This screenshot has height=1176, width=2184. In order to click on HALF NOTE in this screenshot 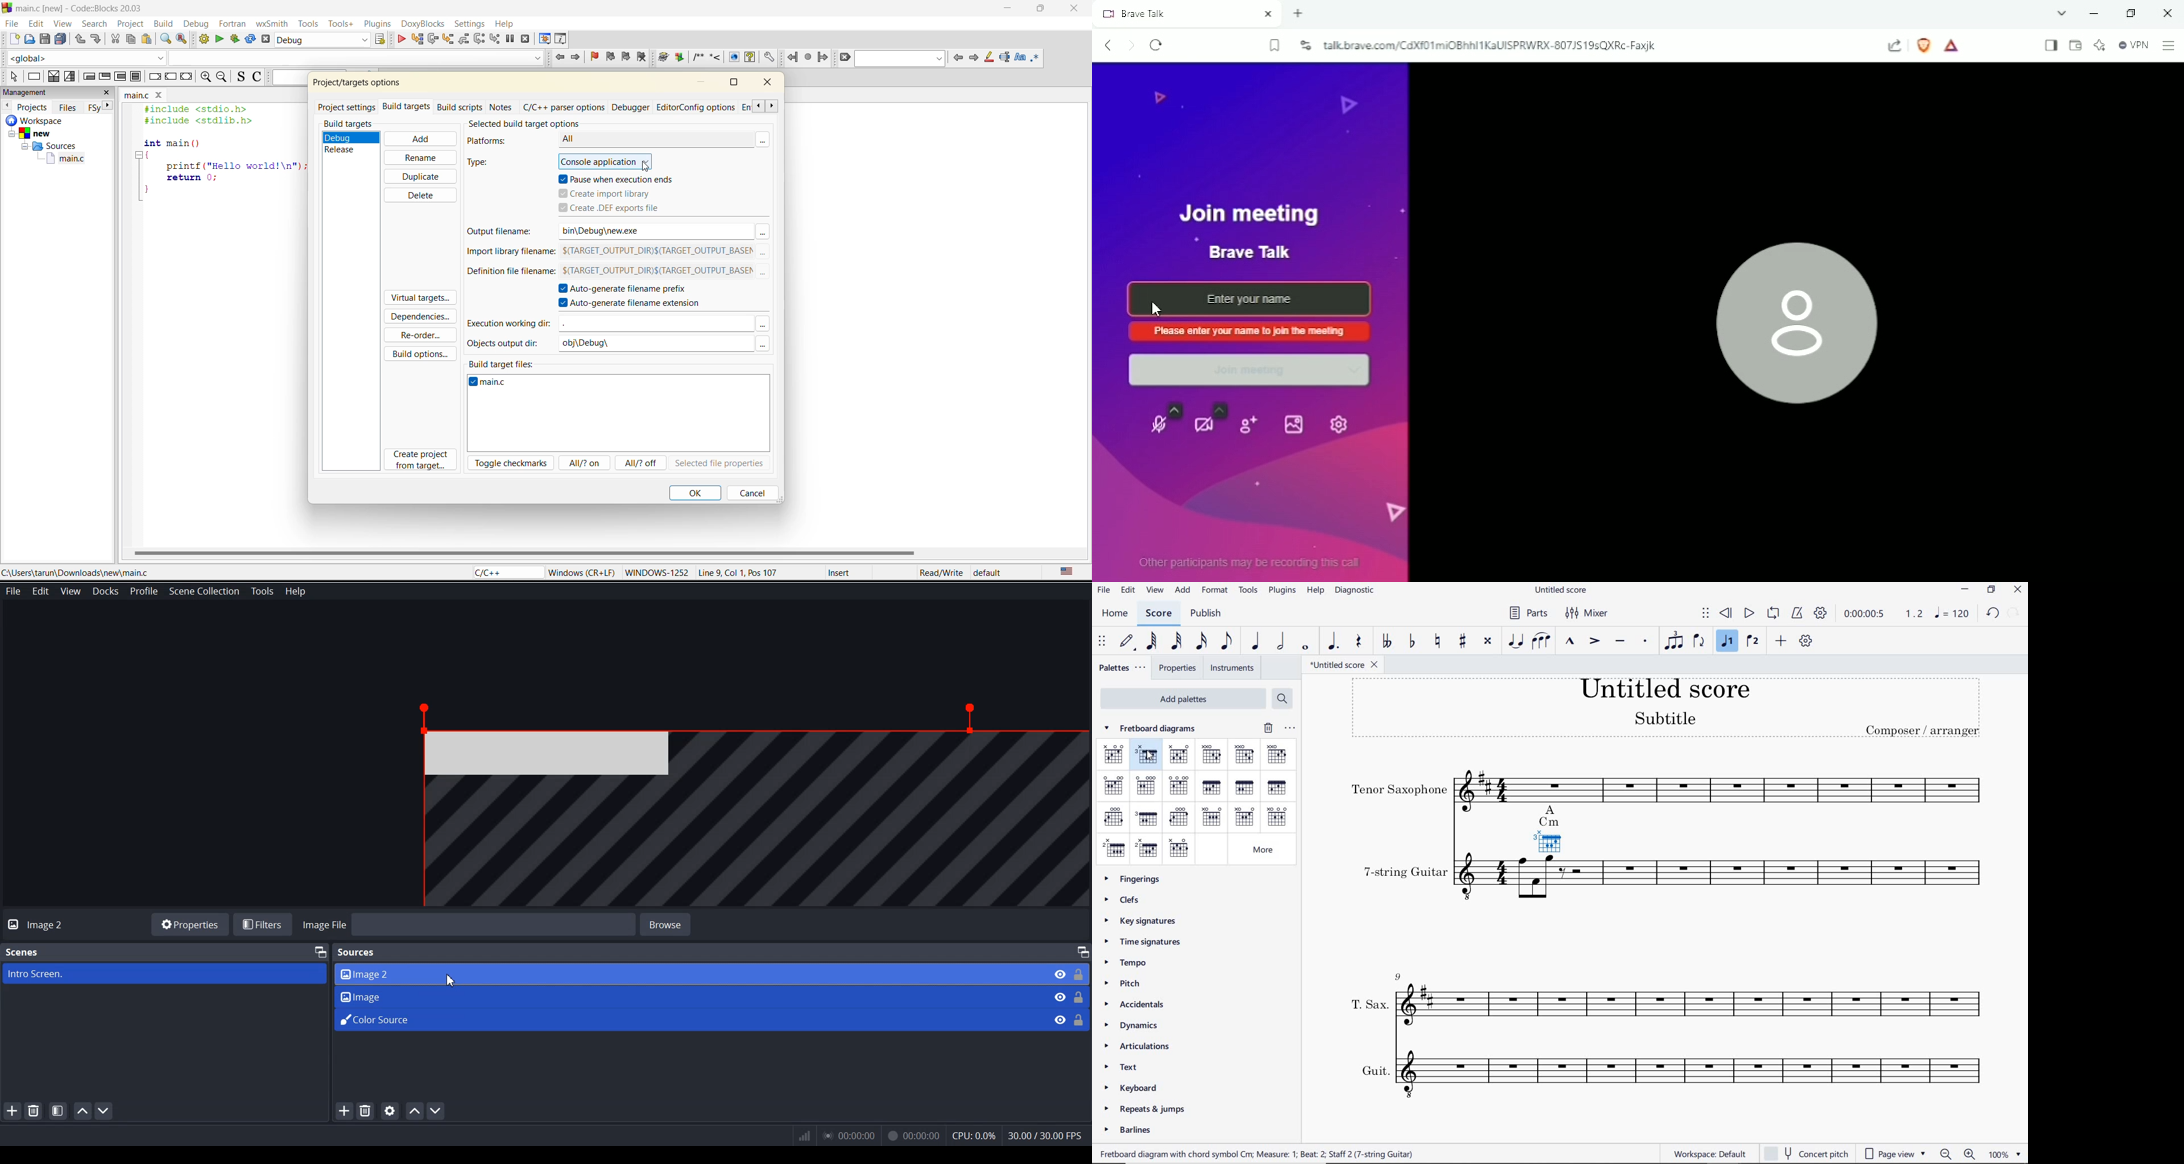, I will do `click(1280, 642)`.